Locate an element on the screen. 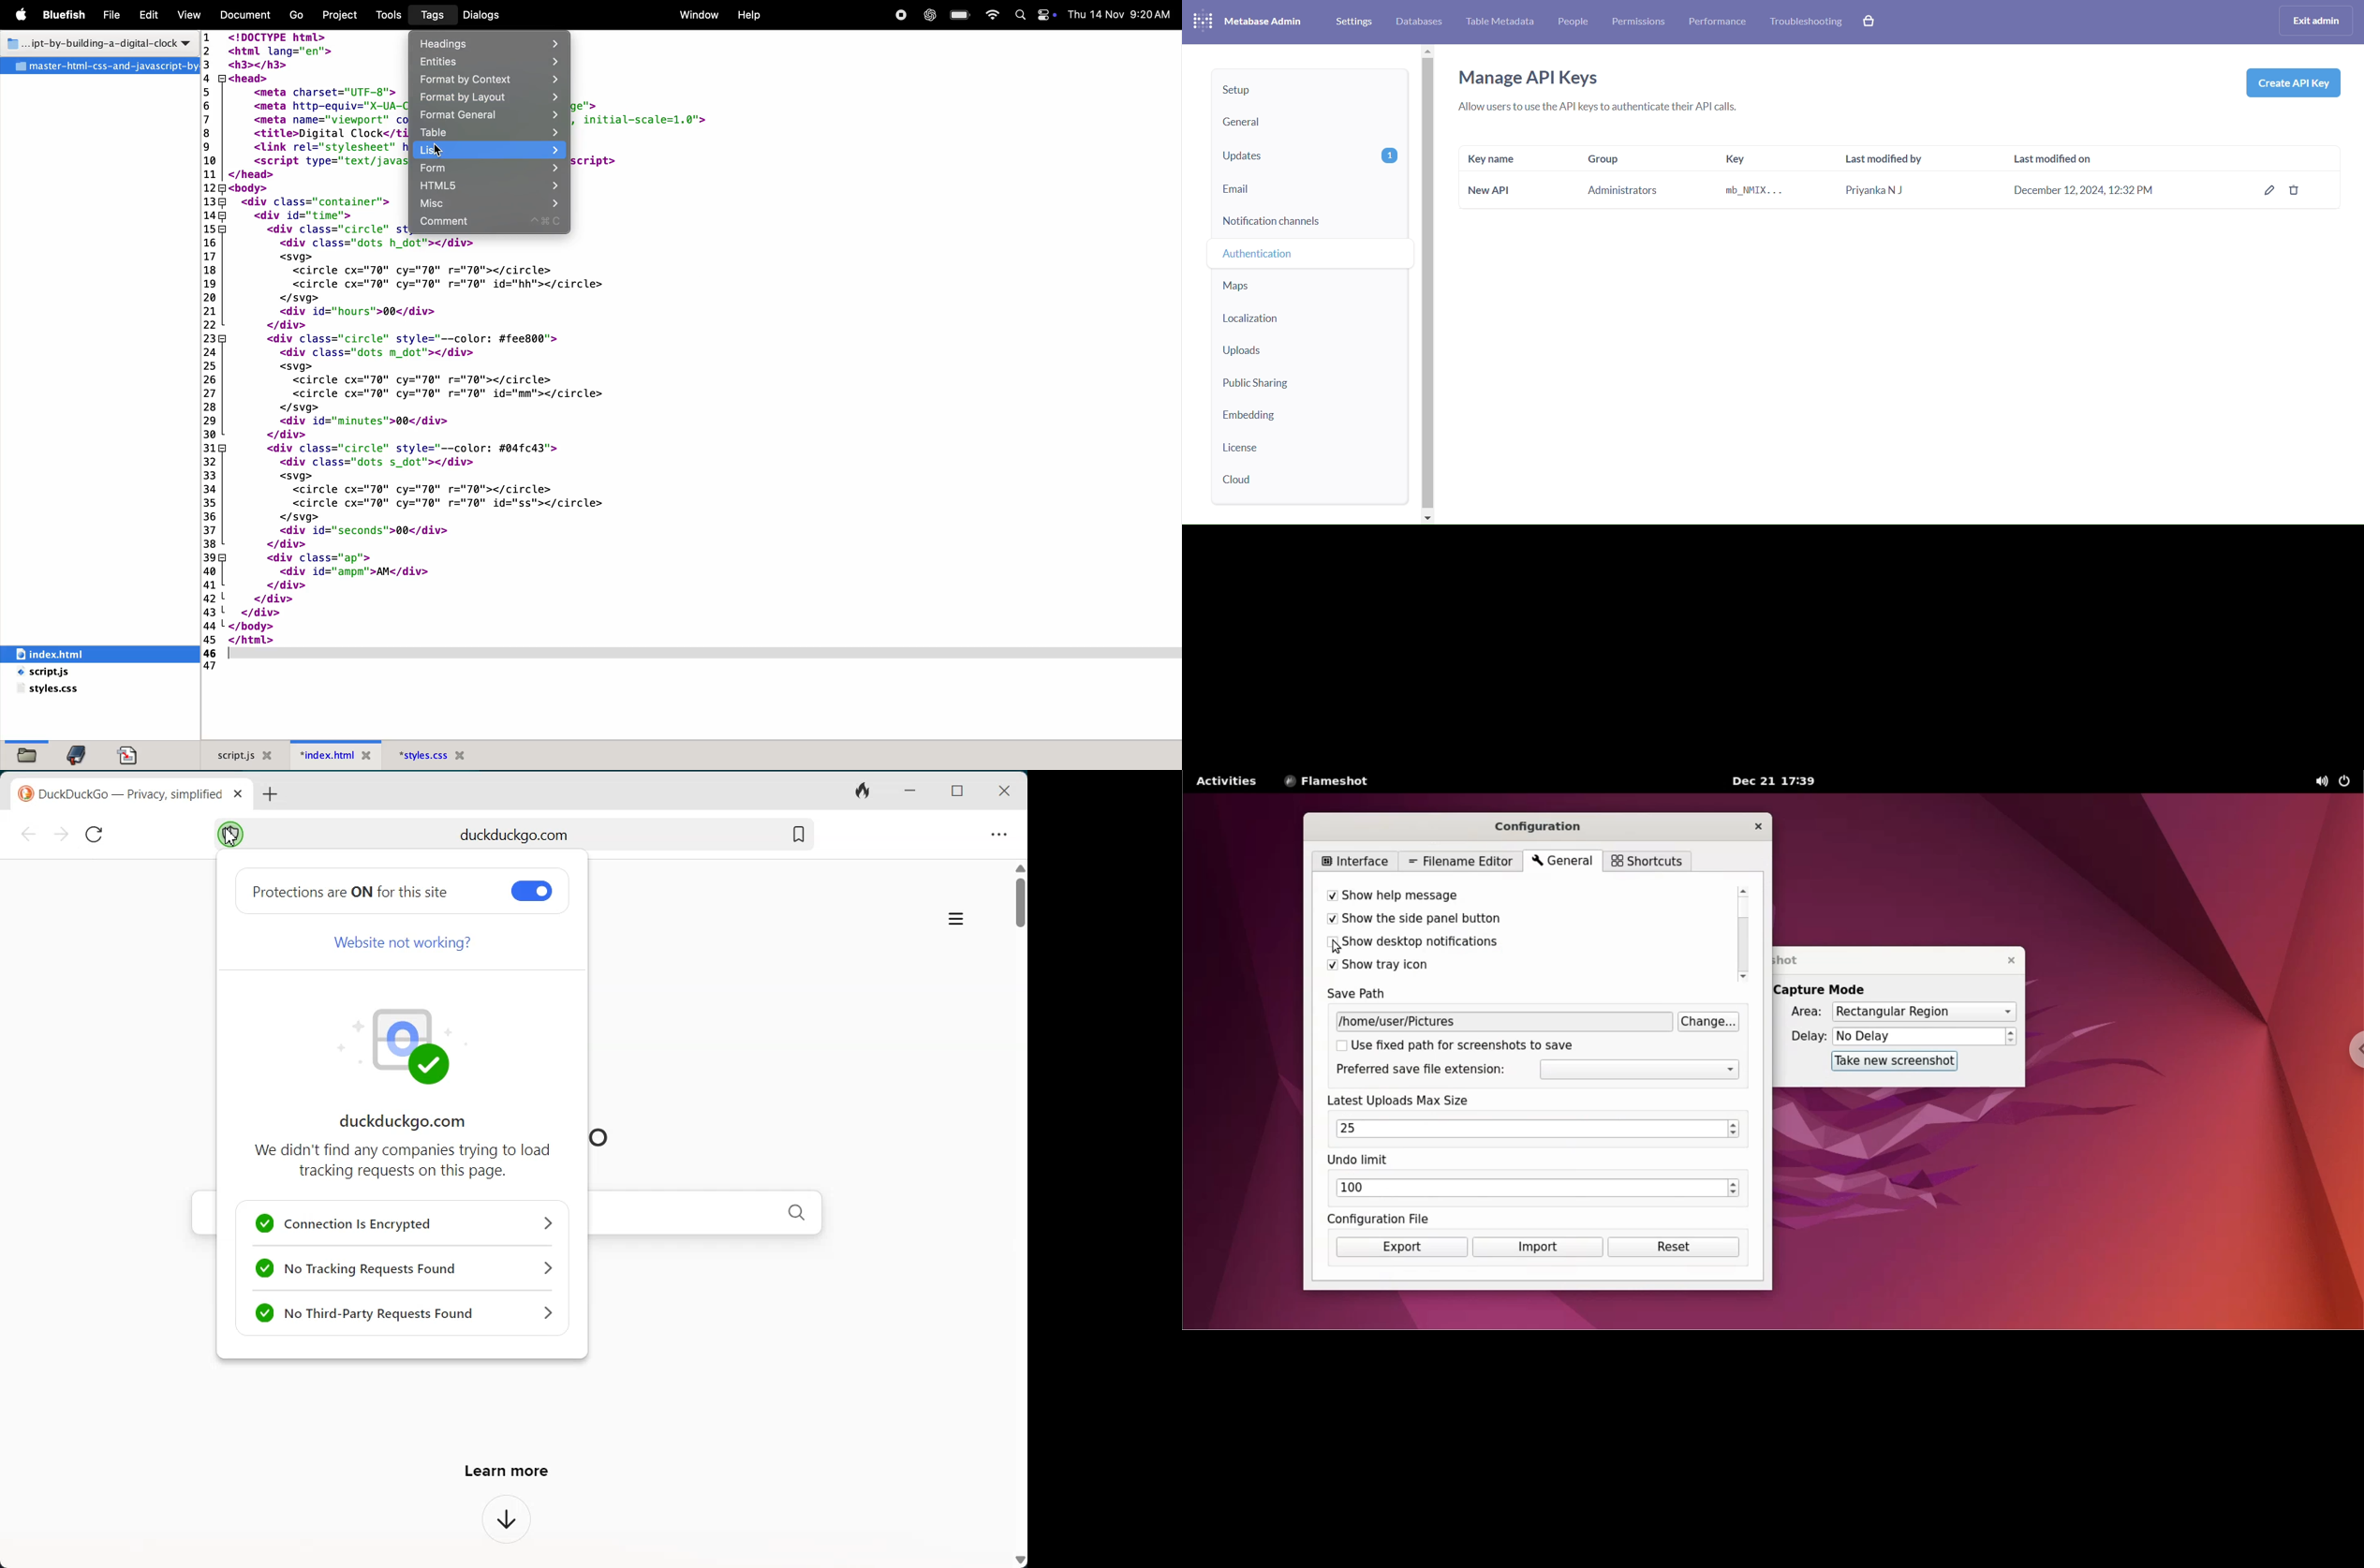 The image size is (2380, 1568). Shield protected is located at coordinates (230, 833).